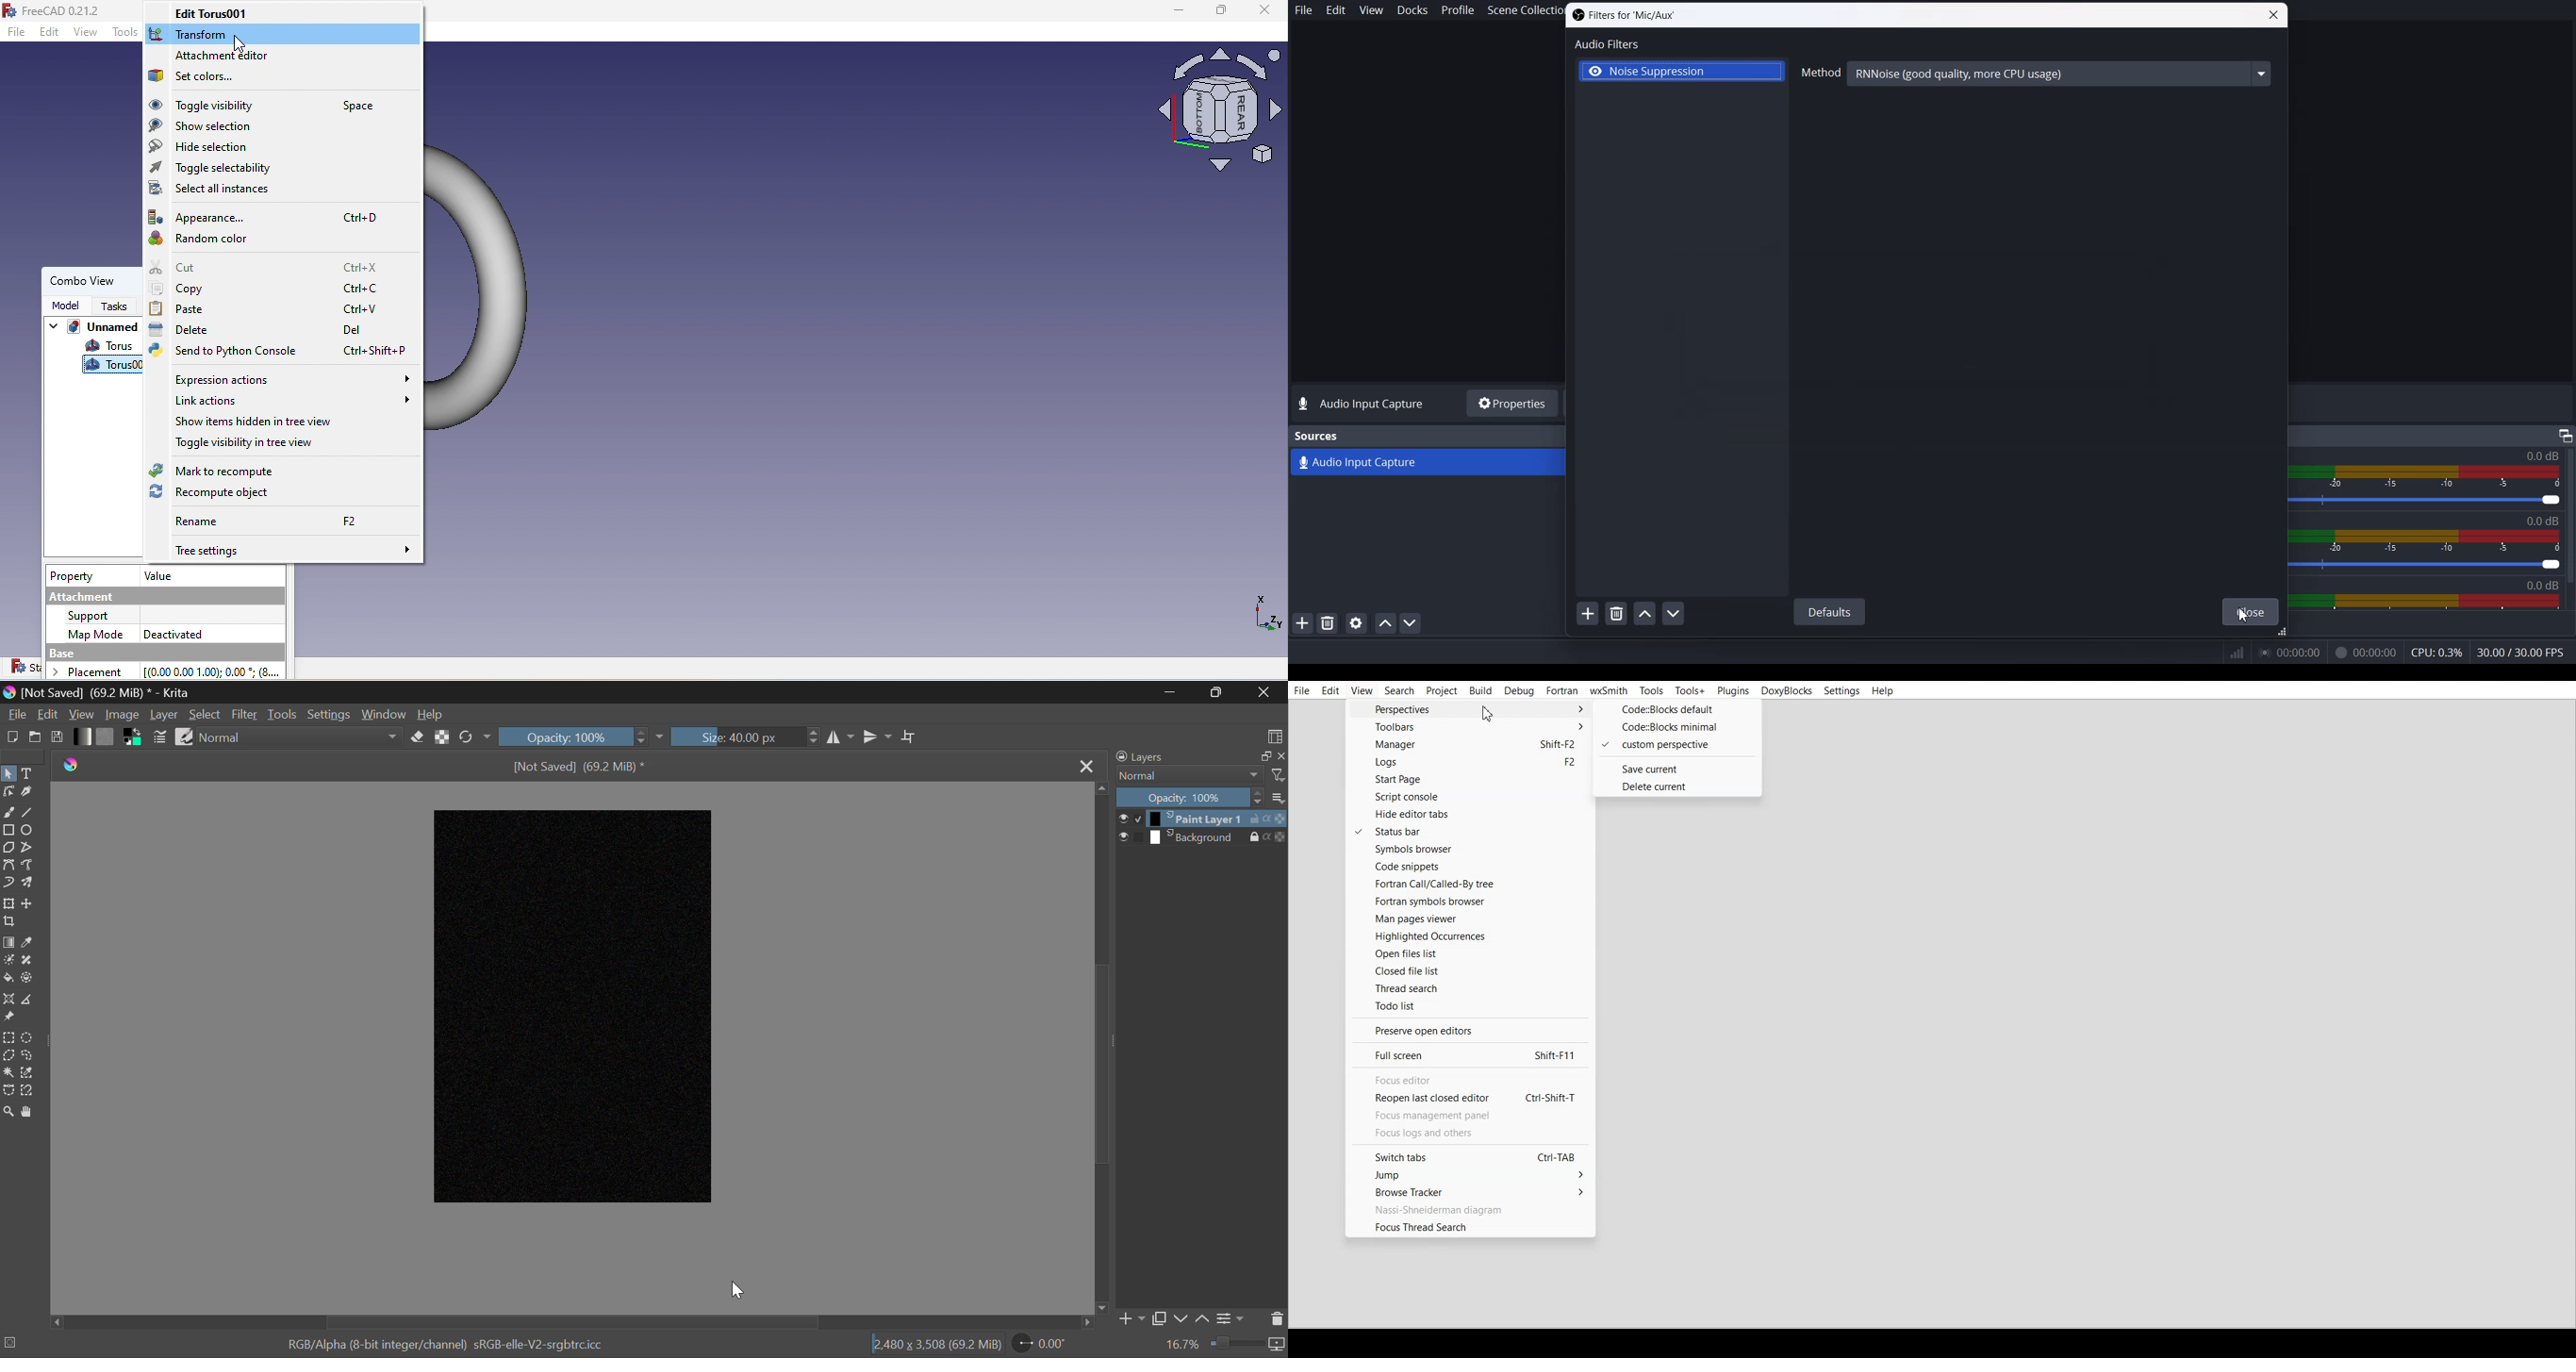  I want to click on Attachment editor, so click(228, 56).